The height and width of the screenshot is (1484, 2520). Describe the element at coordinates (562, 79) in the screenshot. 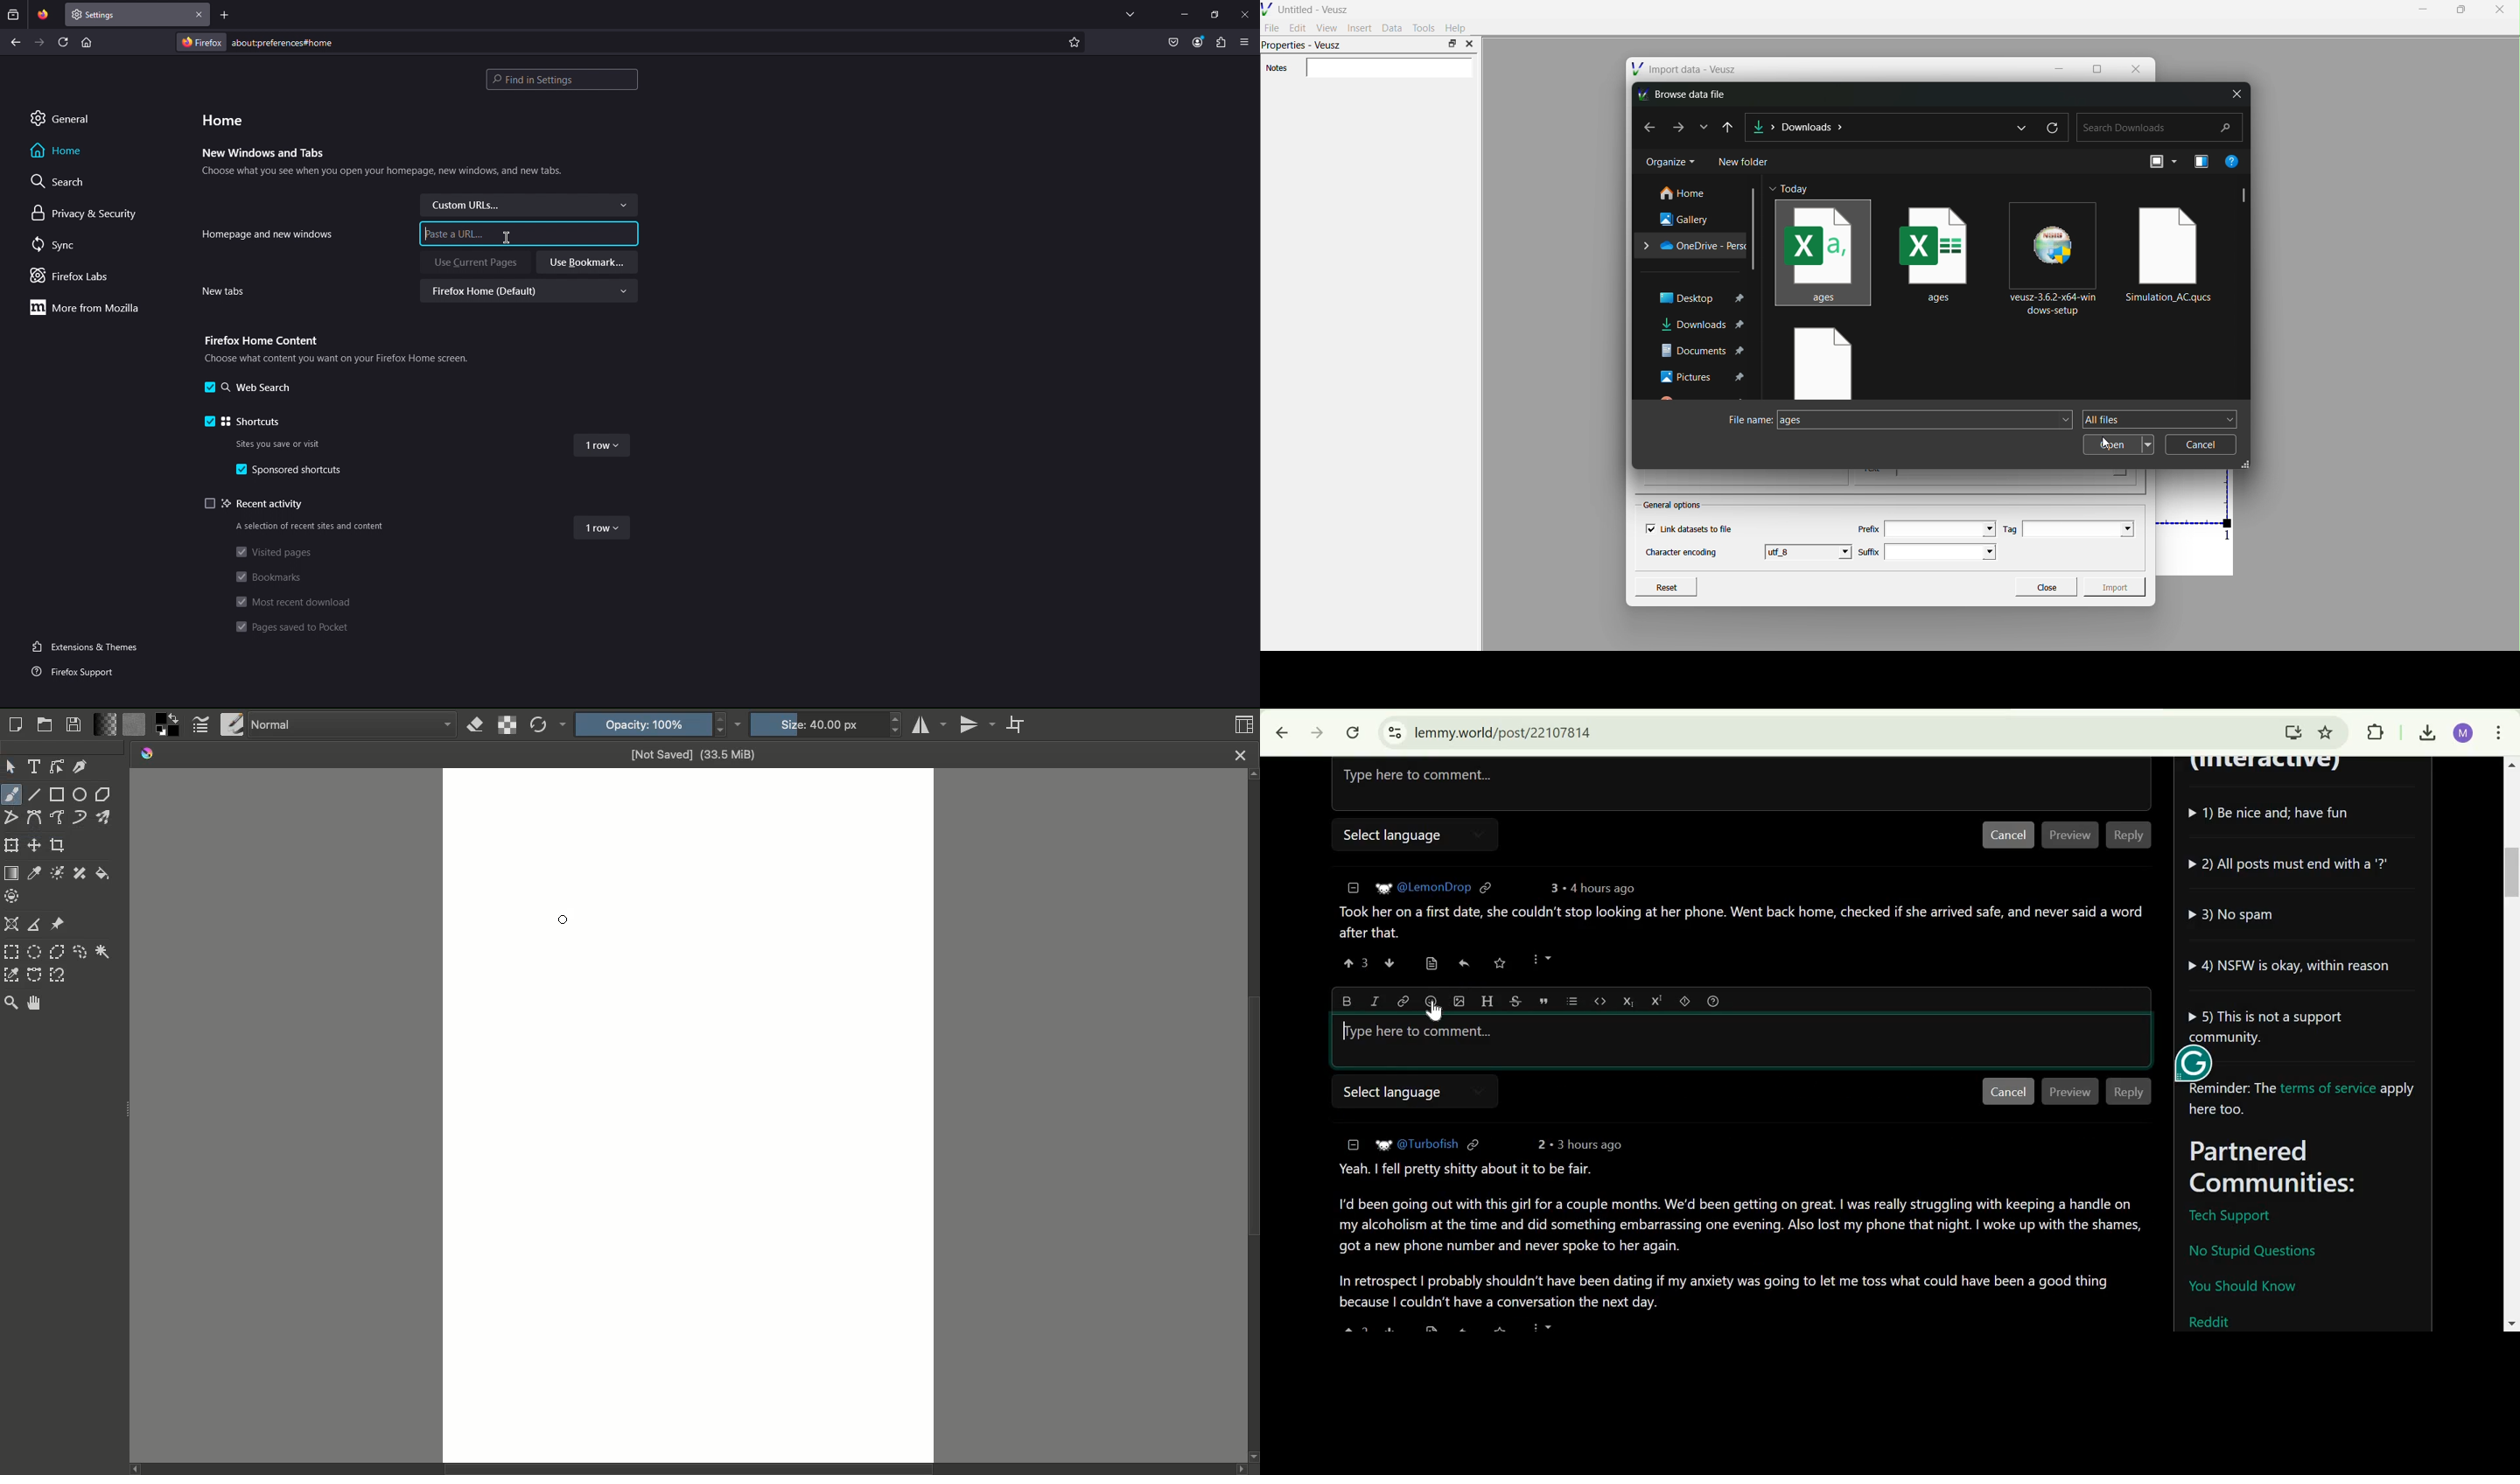

I see `Search bar` at that location.